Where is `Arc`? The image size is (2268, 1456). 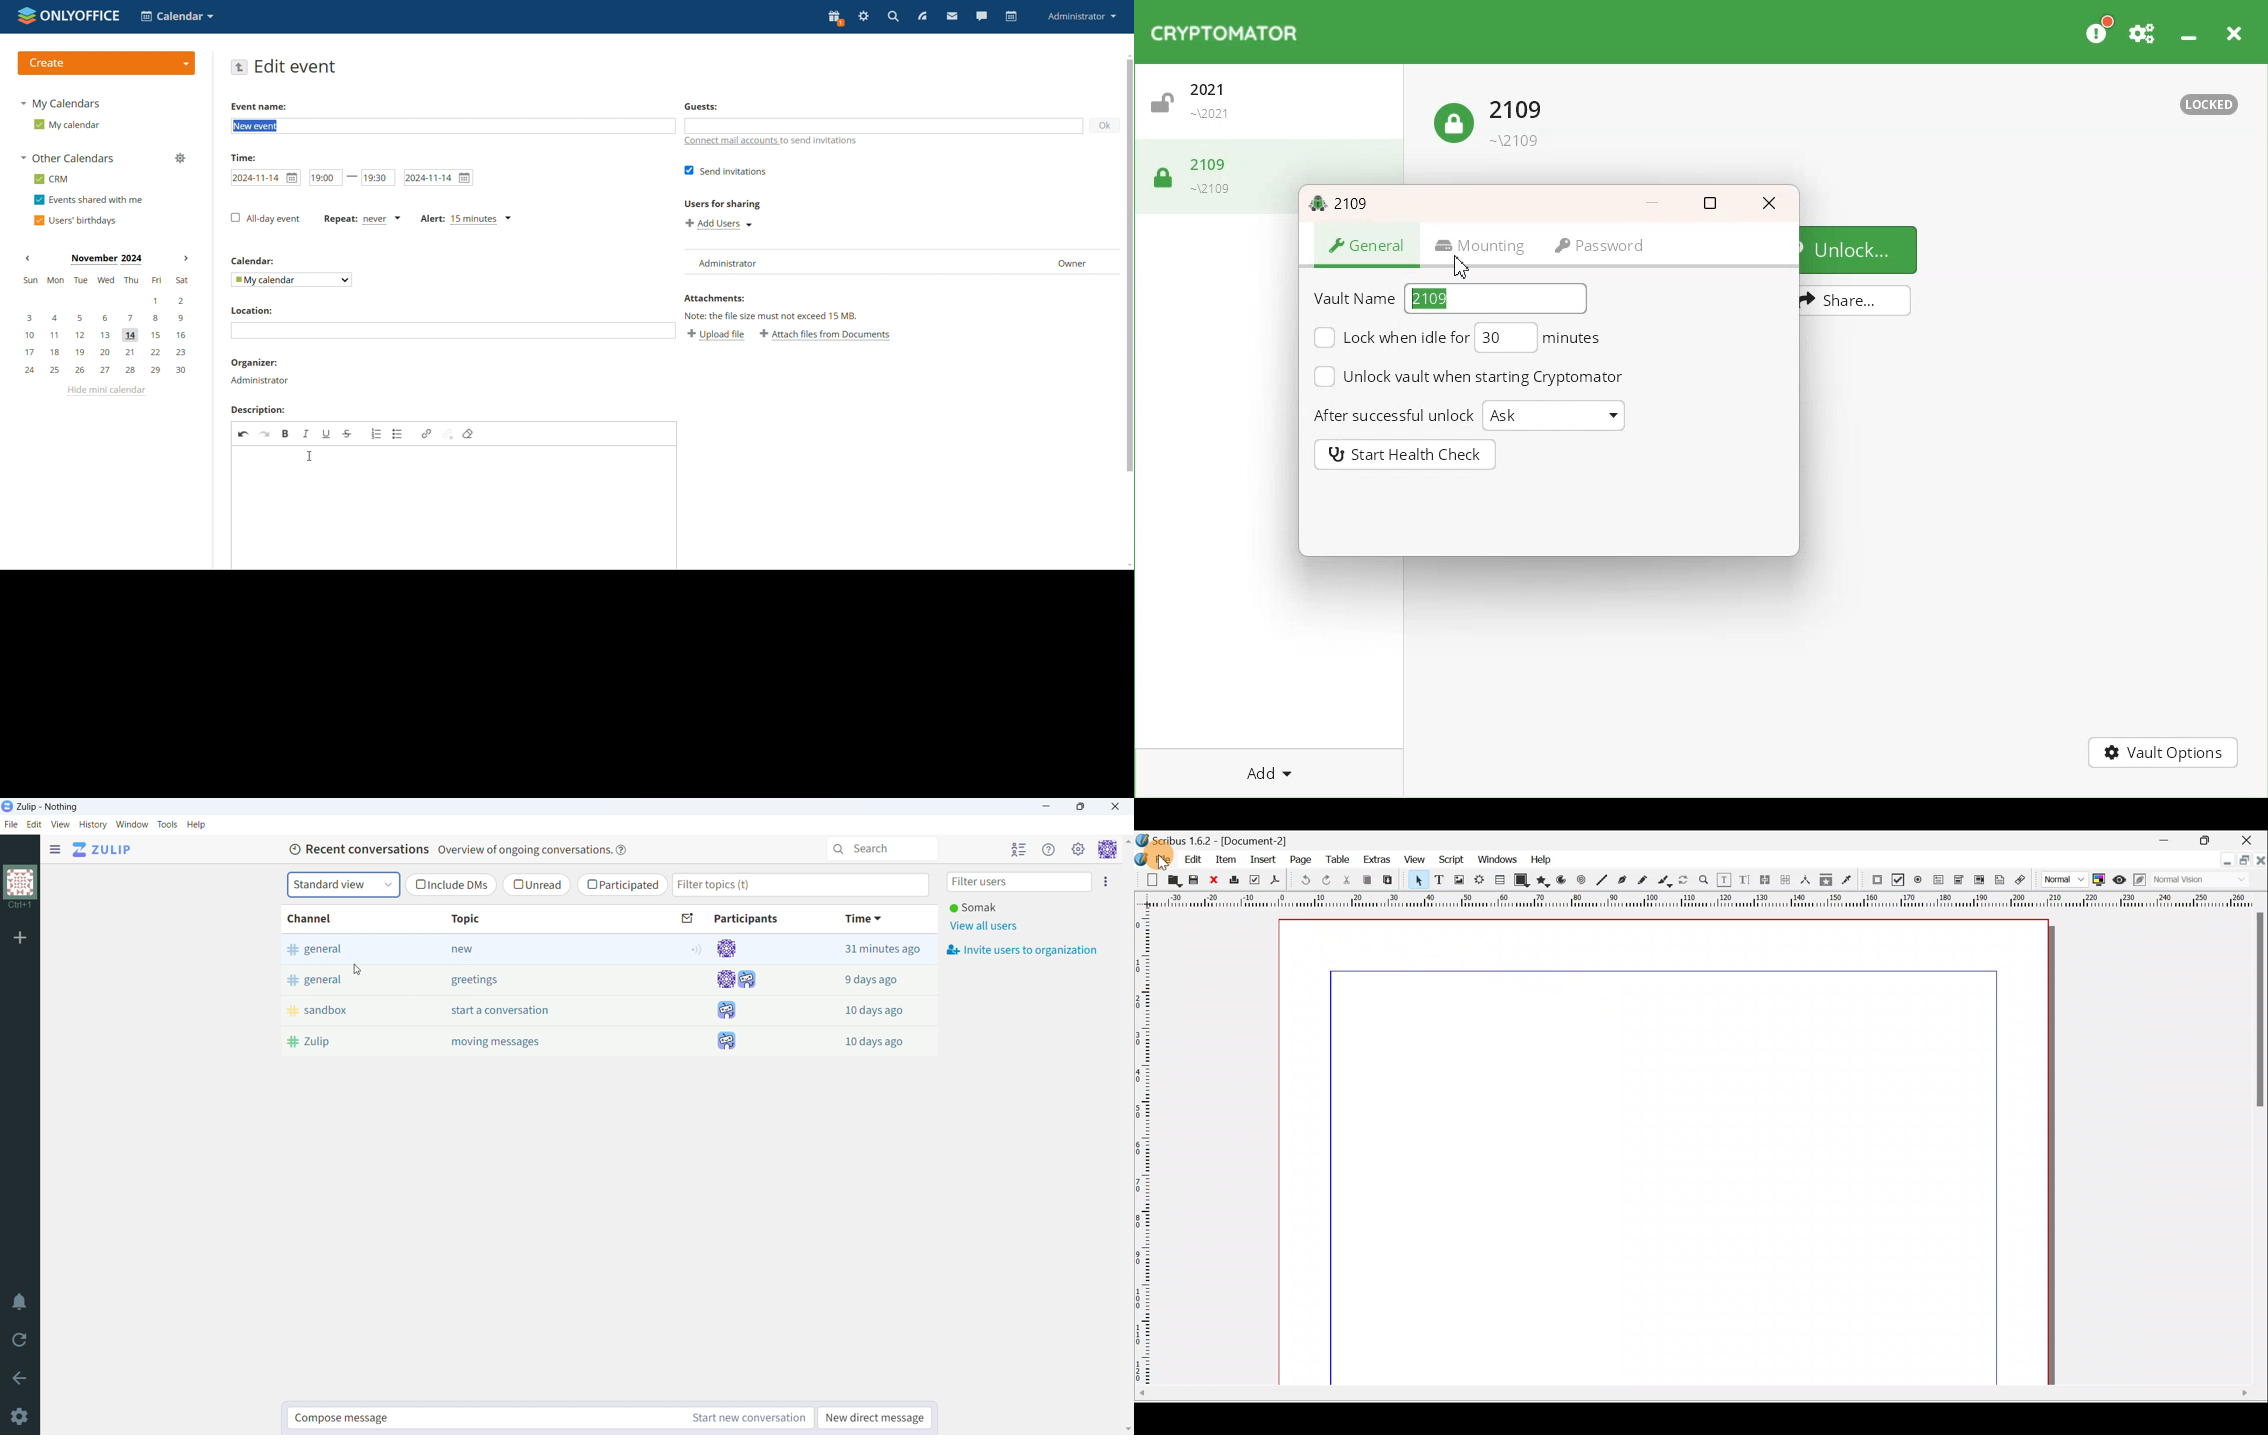 Arc is located at coordinates (1562, 881).